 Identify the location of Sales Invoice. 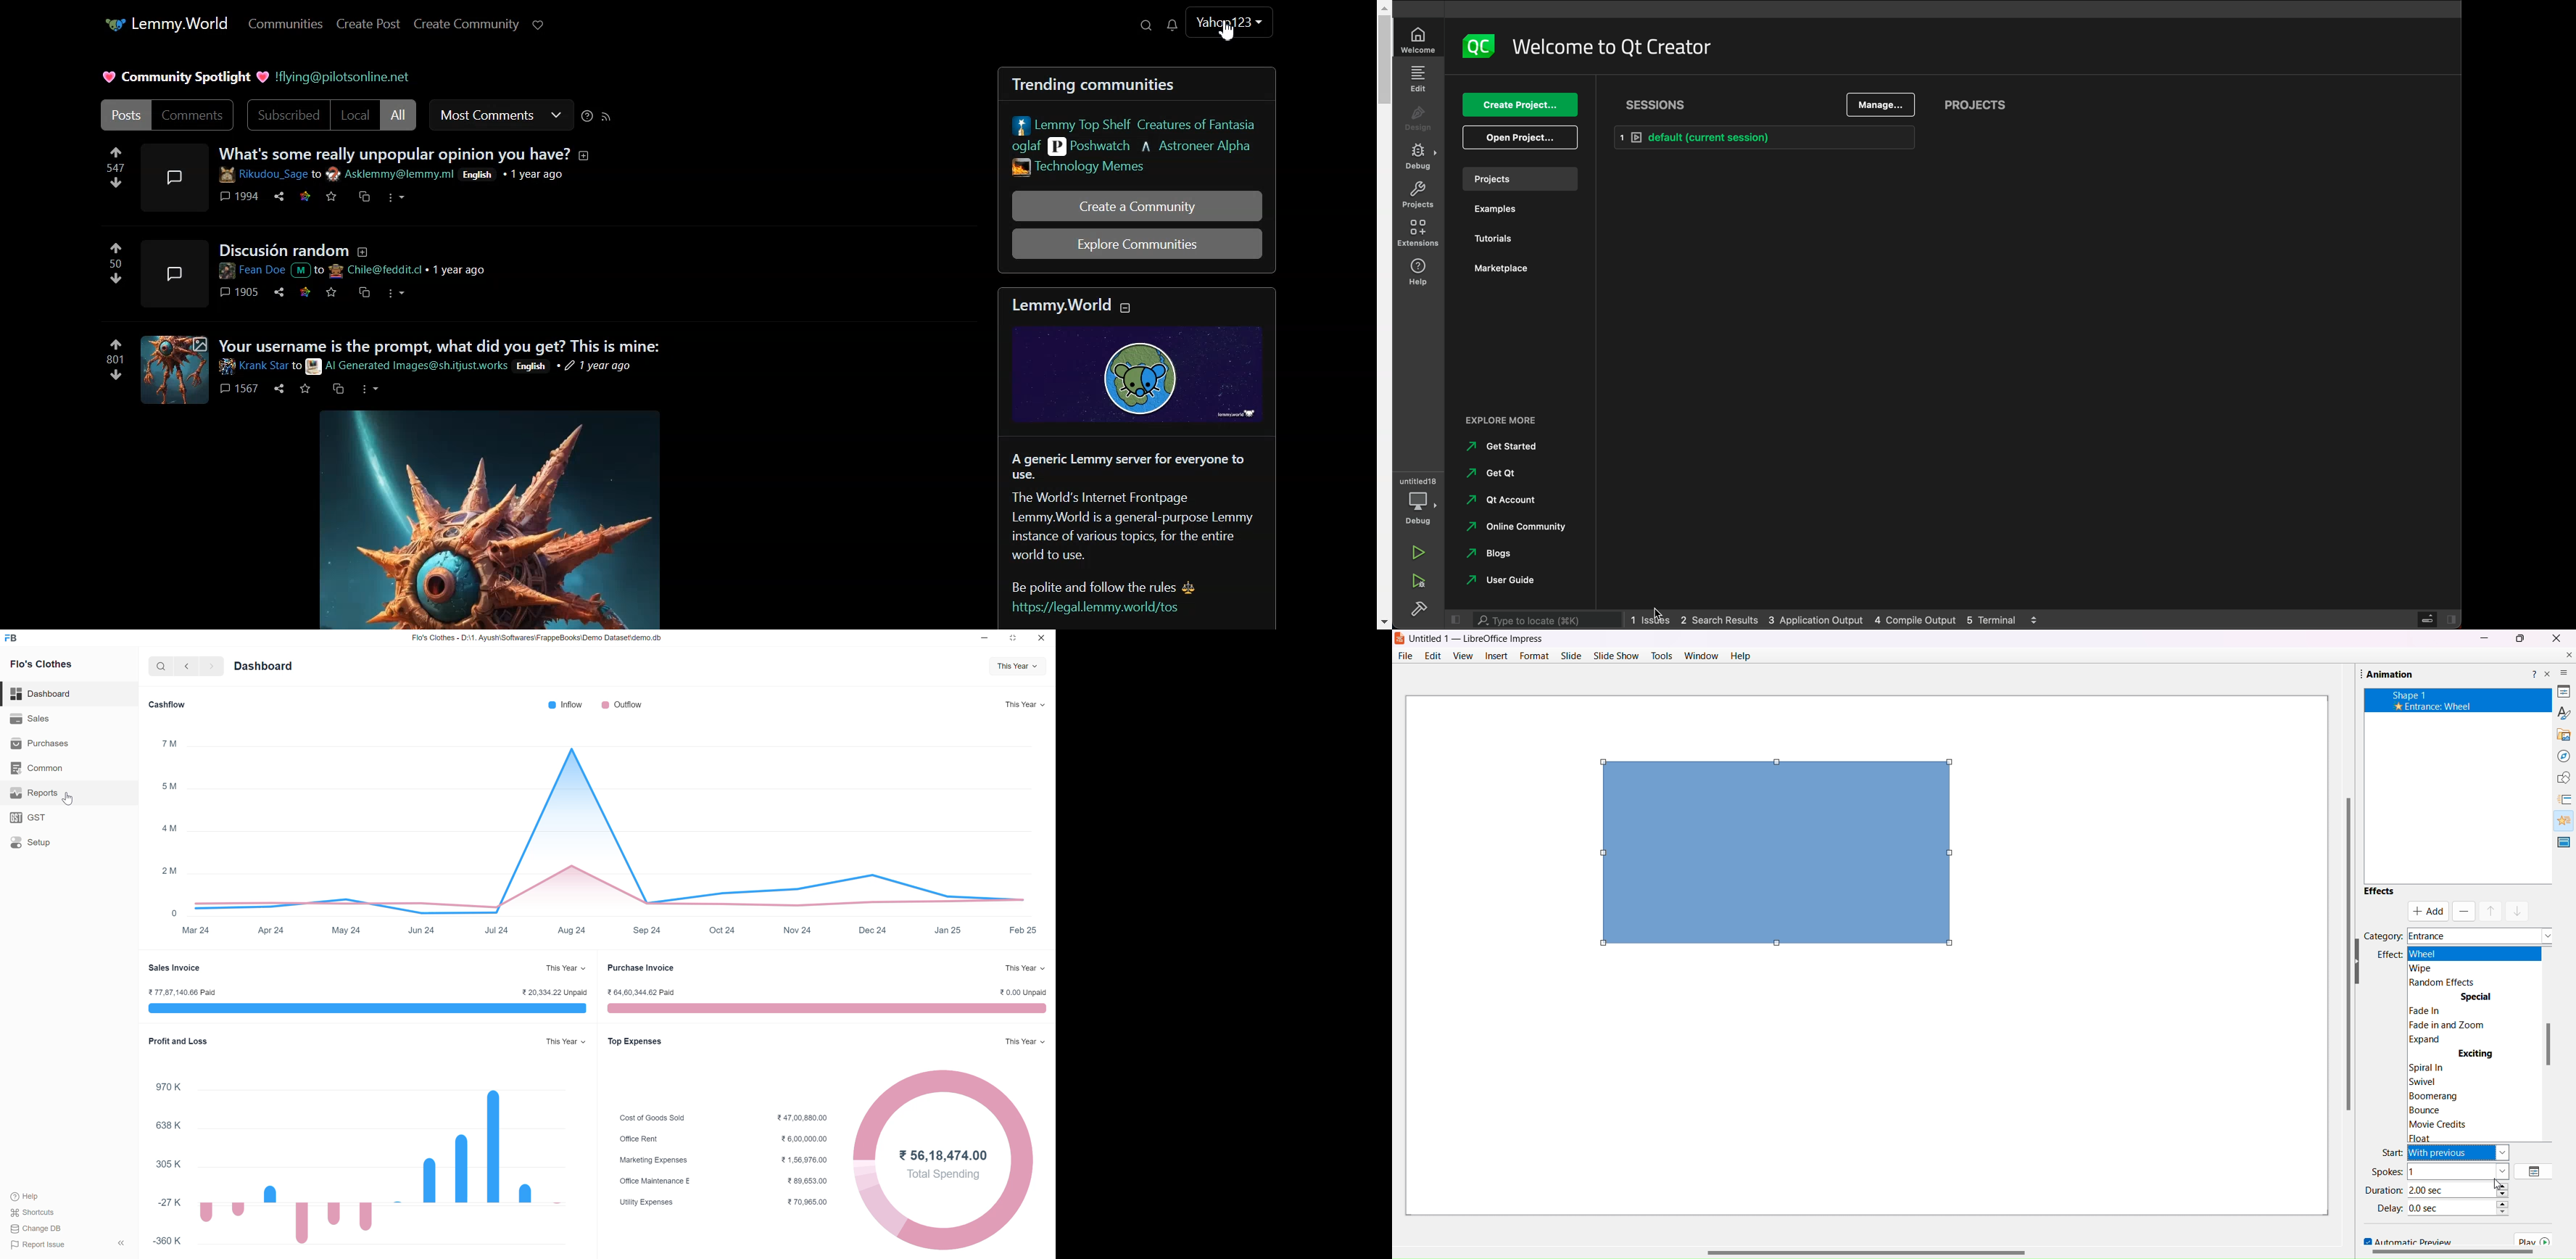
(172, 967).